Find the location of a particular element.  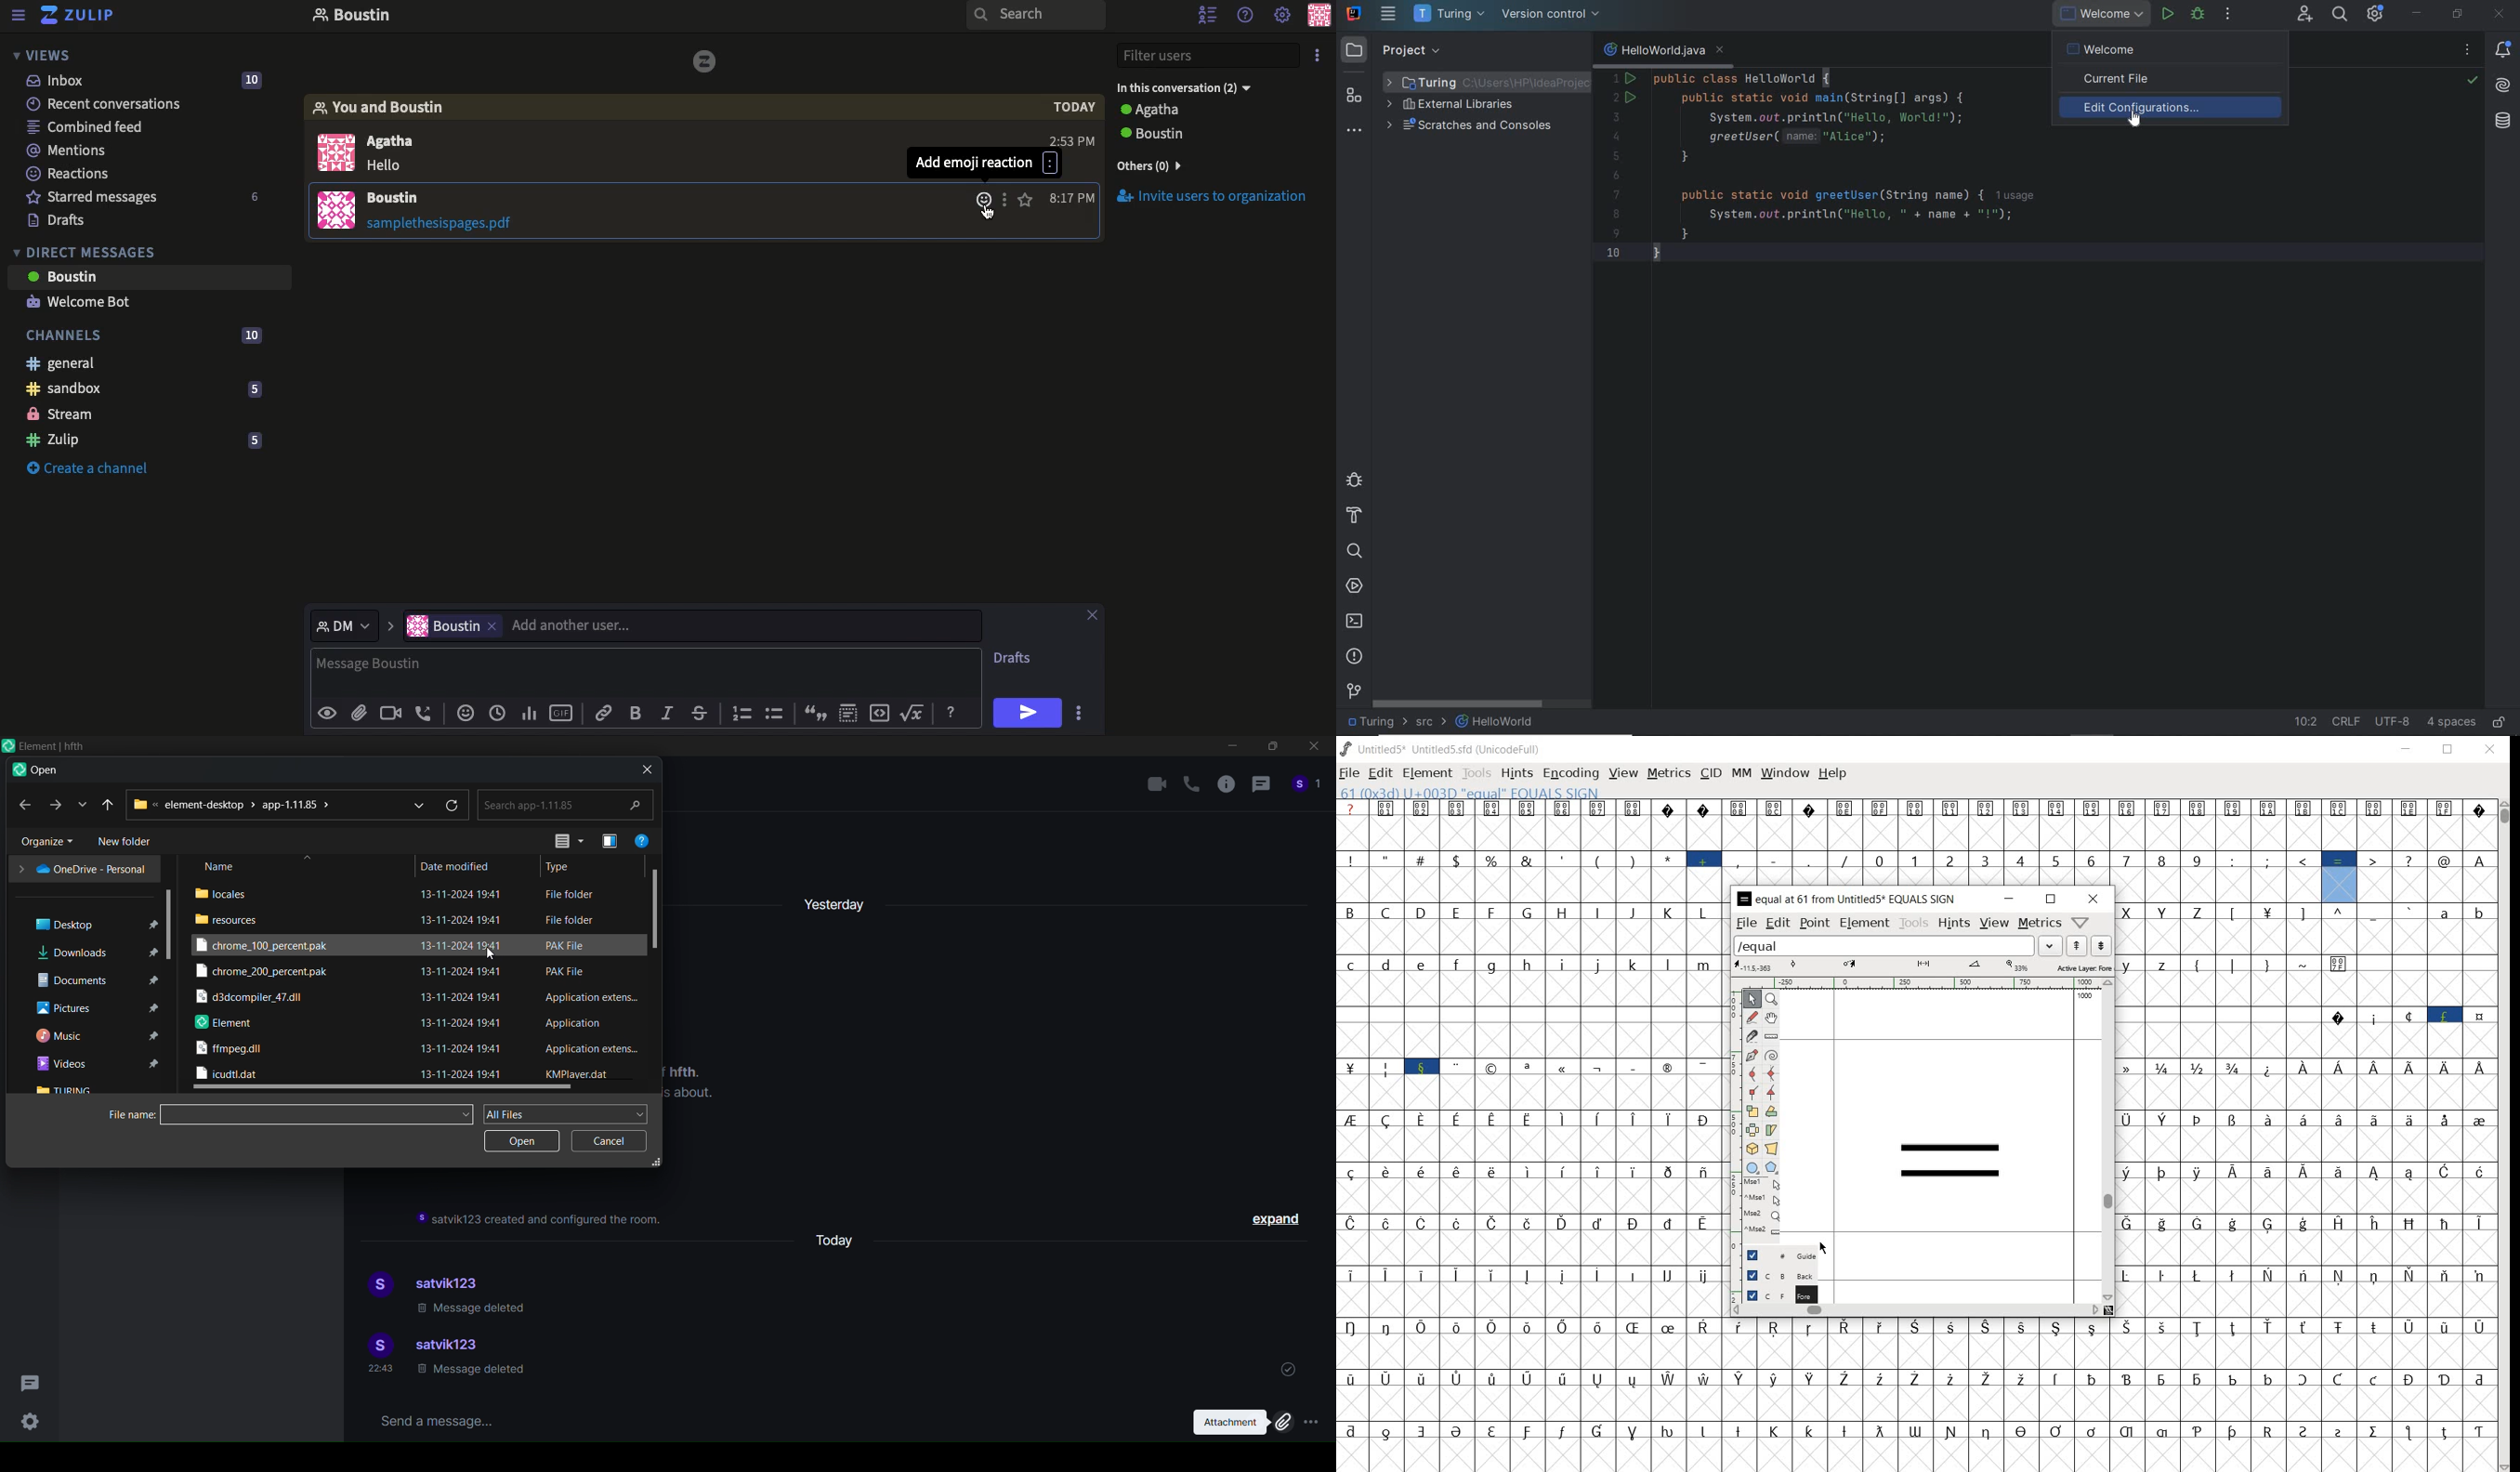

element is located at coordinates (1425, 772).